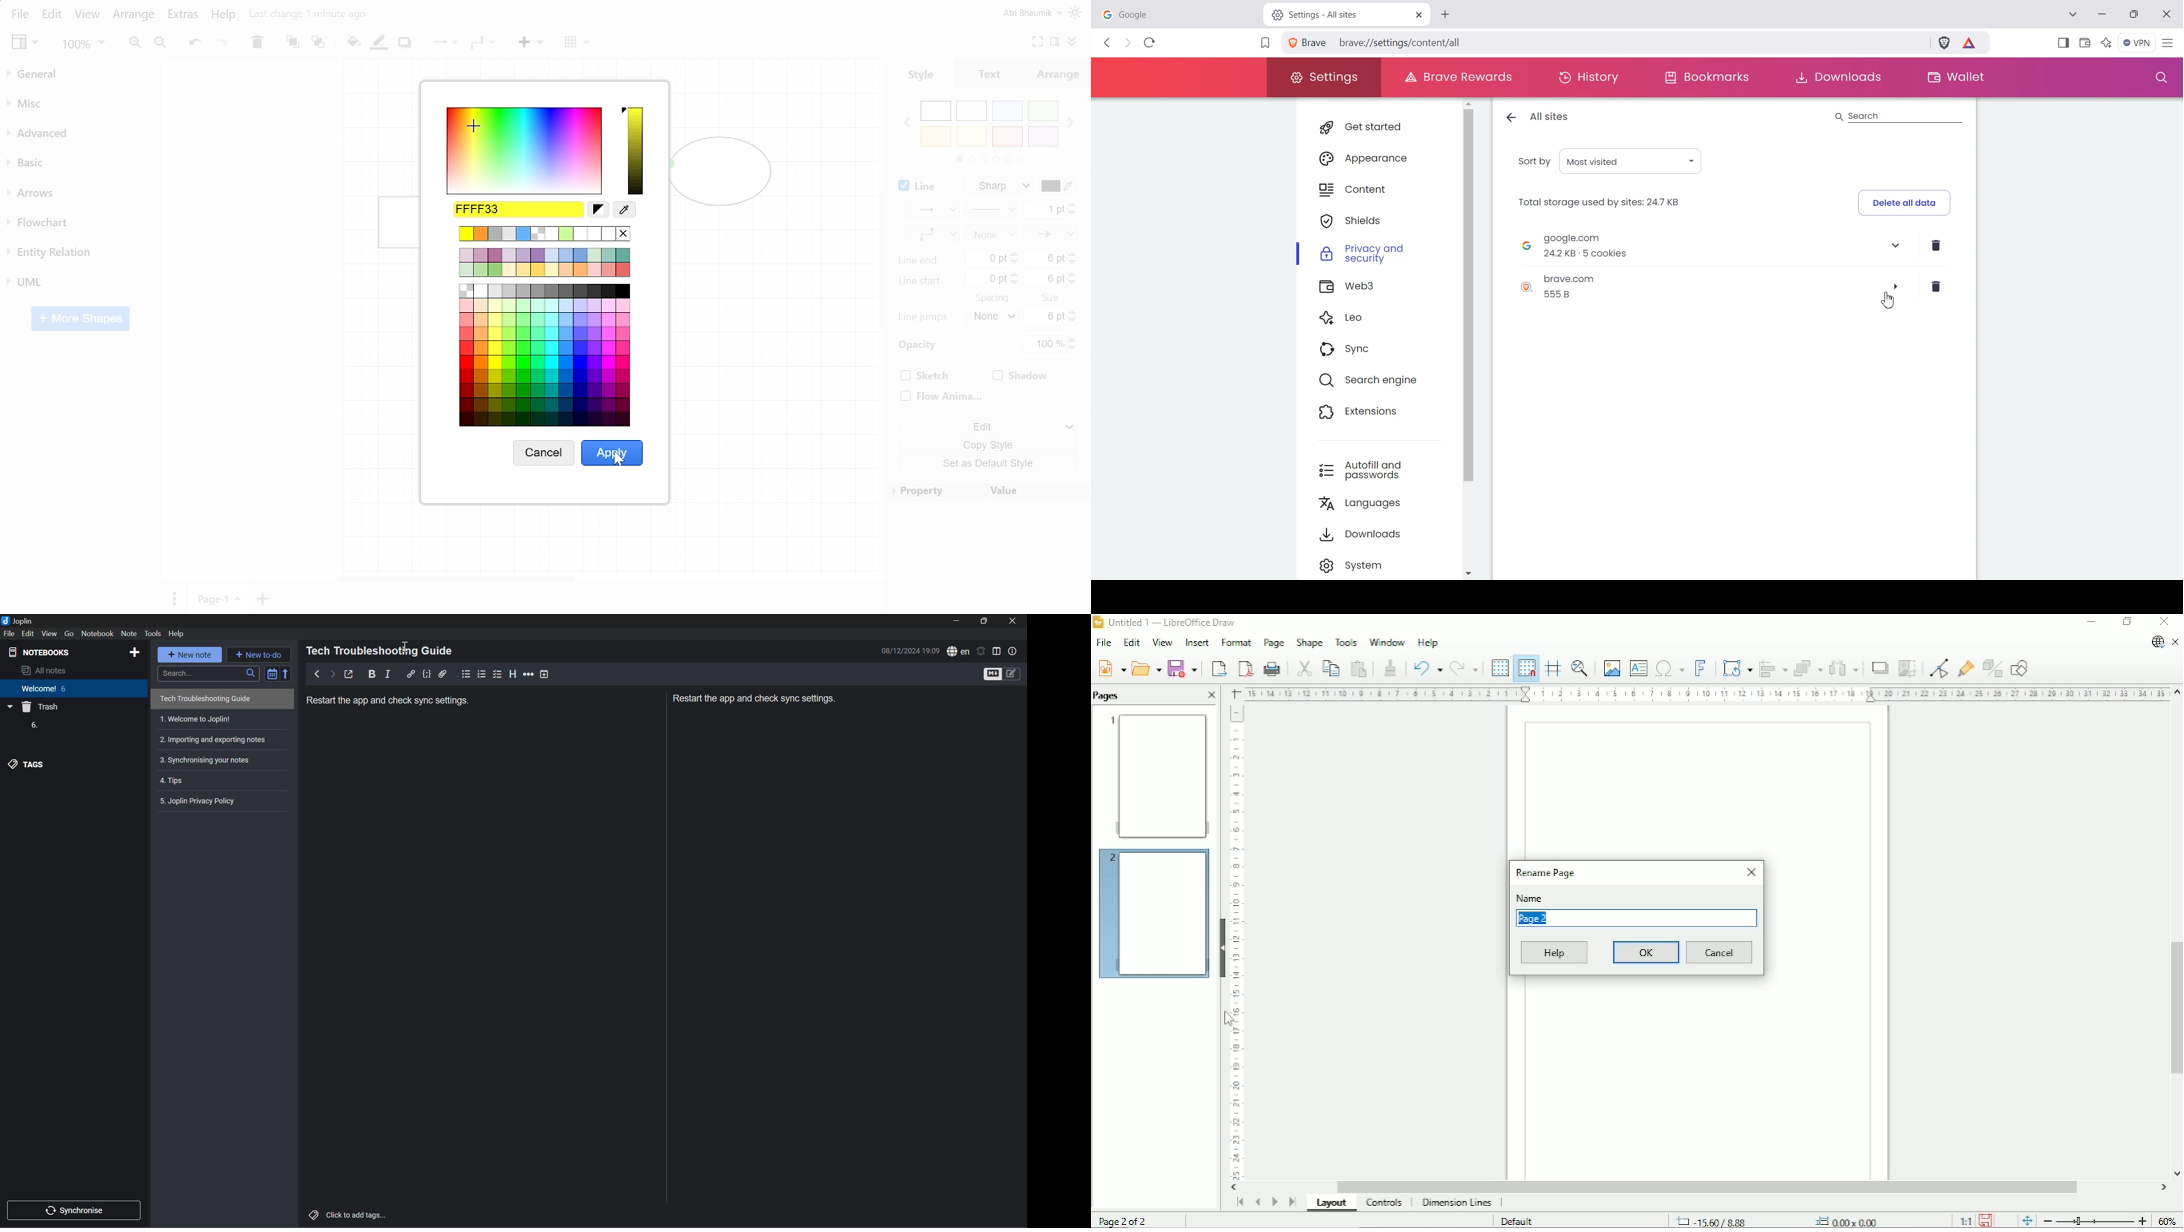  What do you see at coordinates (205, 699) in the screenshot?
I see `Tech Troubleshooting Guide` at bounding box center [205, 699].